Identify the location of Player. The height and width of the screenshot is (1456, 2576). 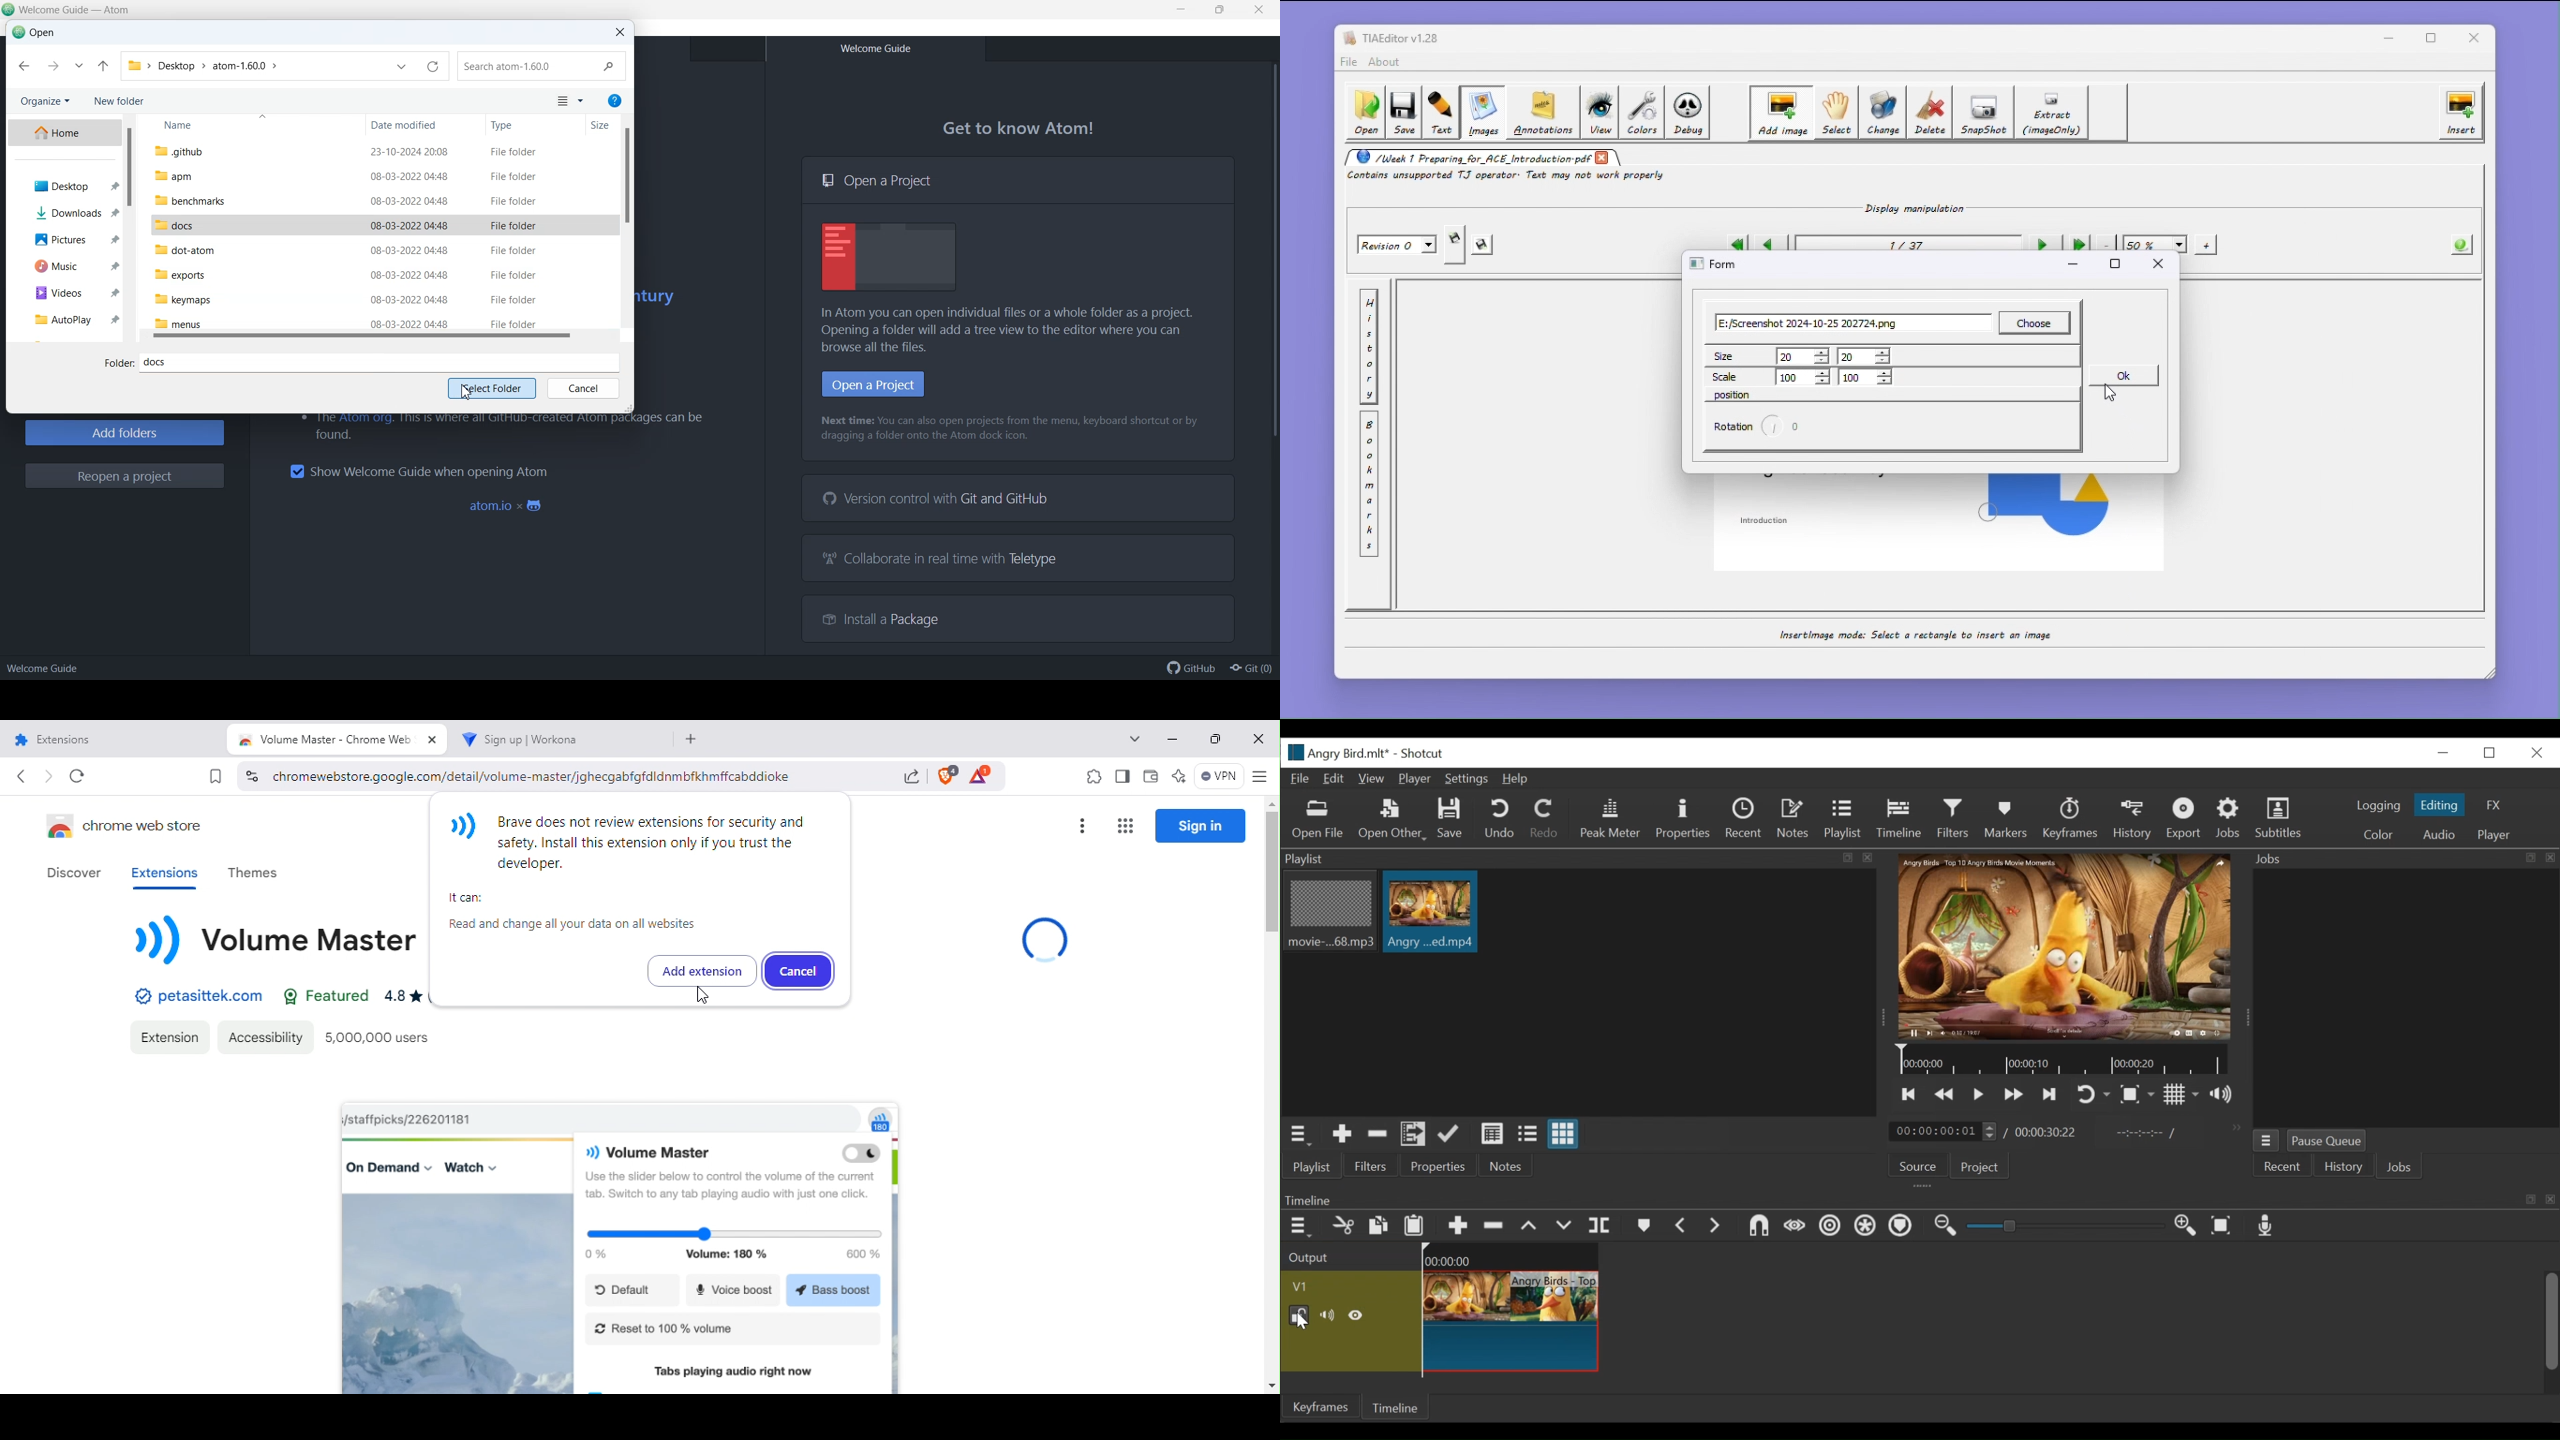
(1414, 779).